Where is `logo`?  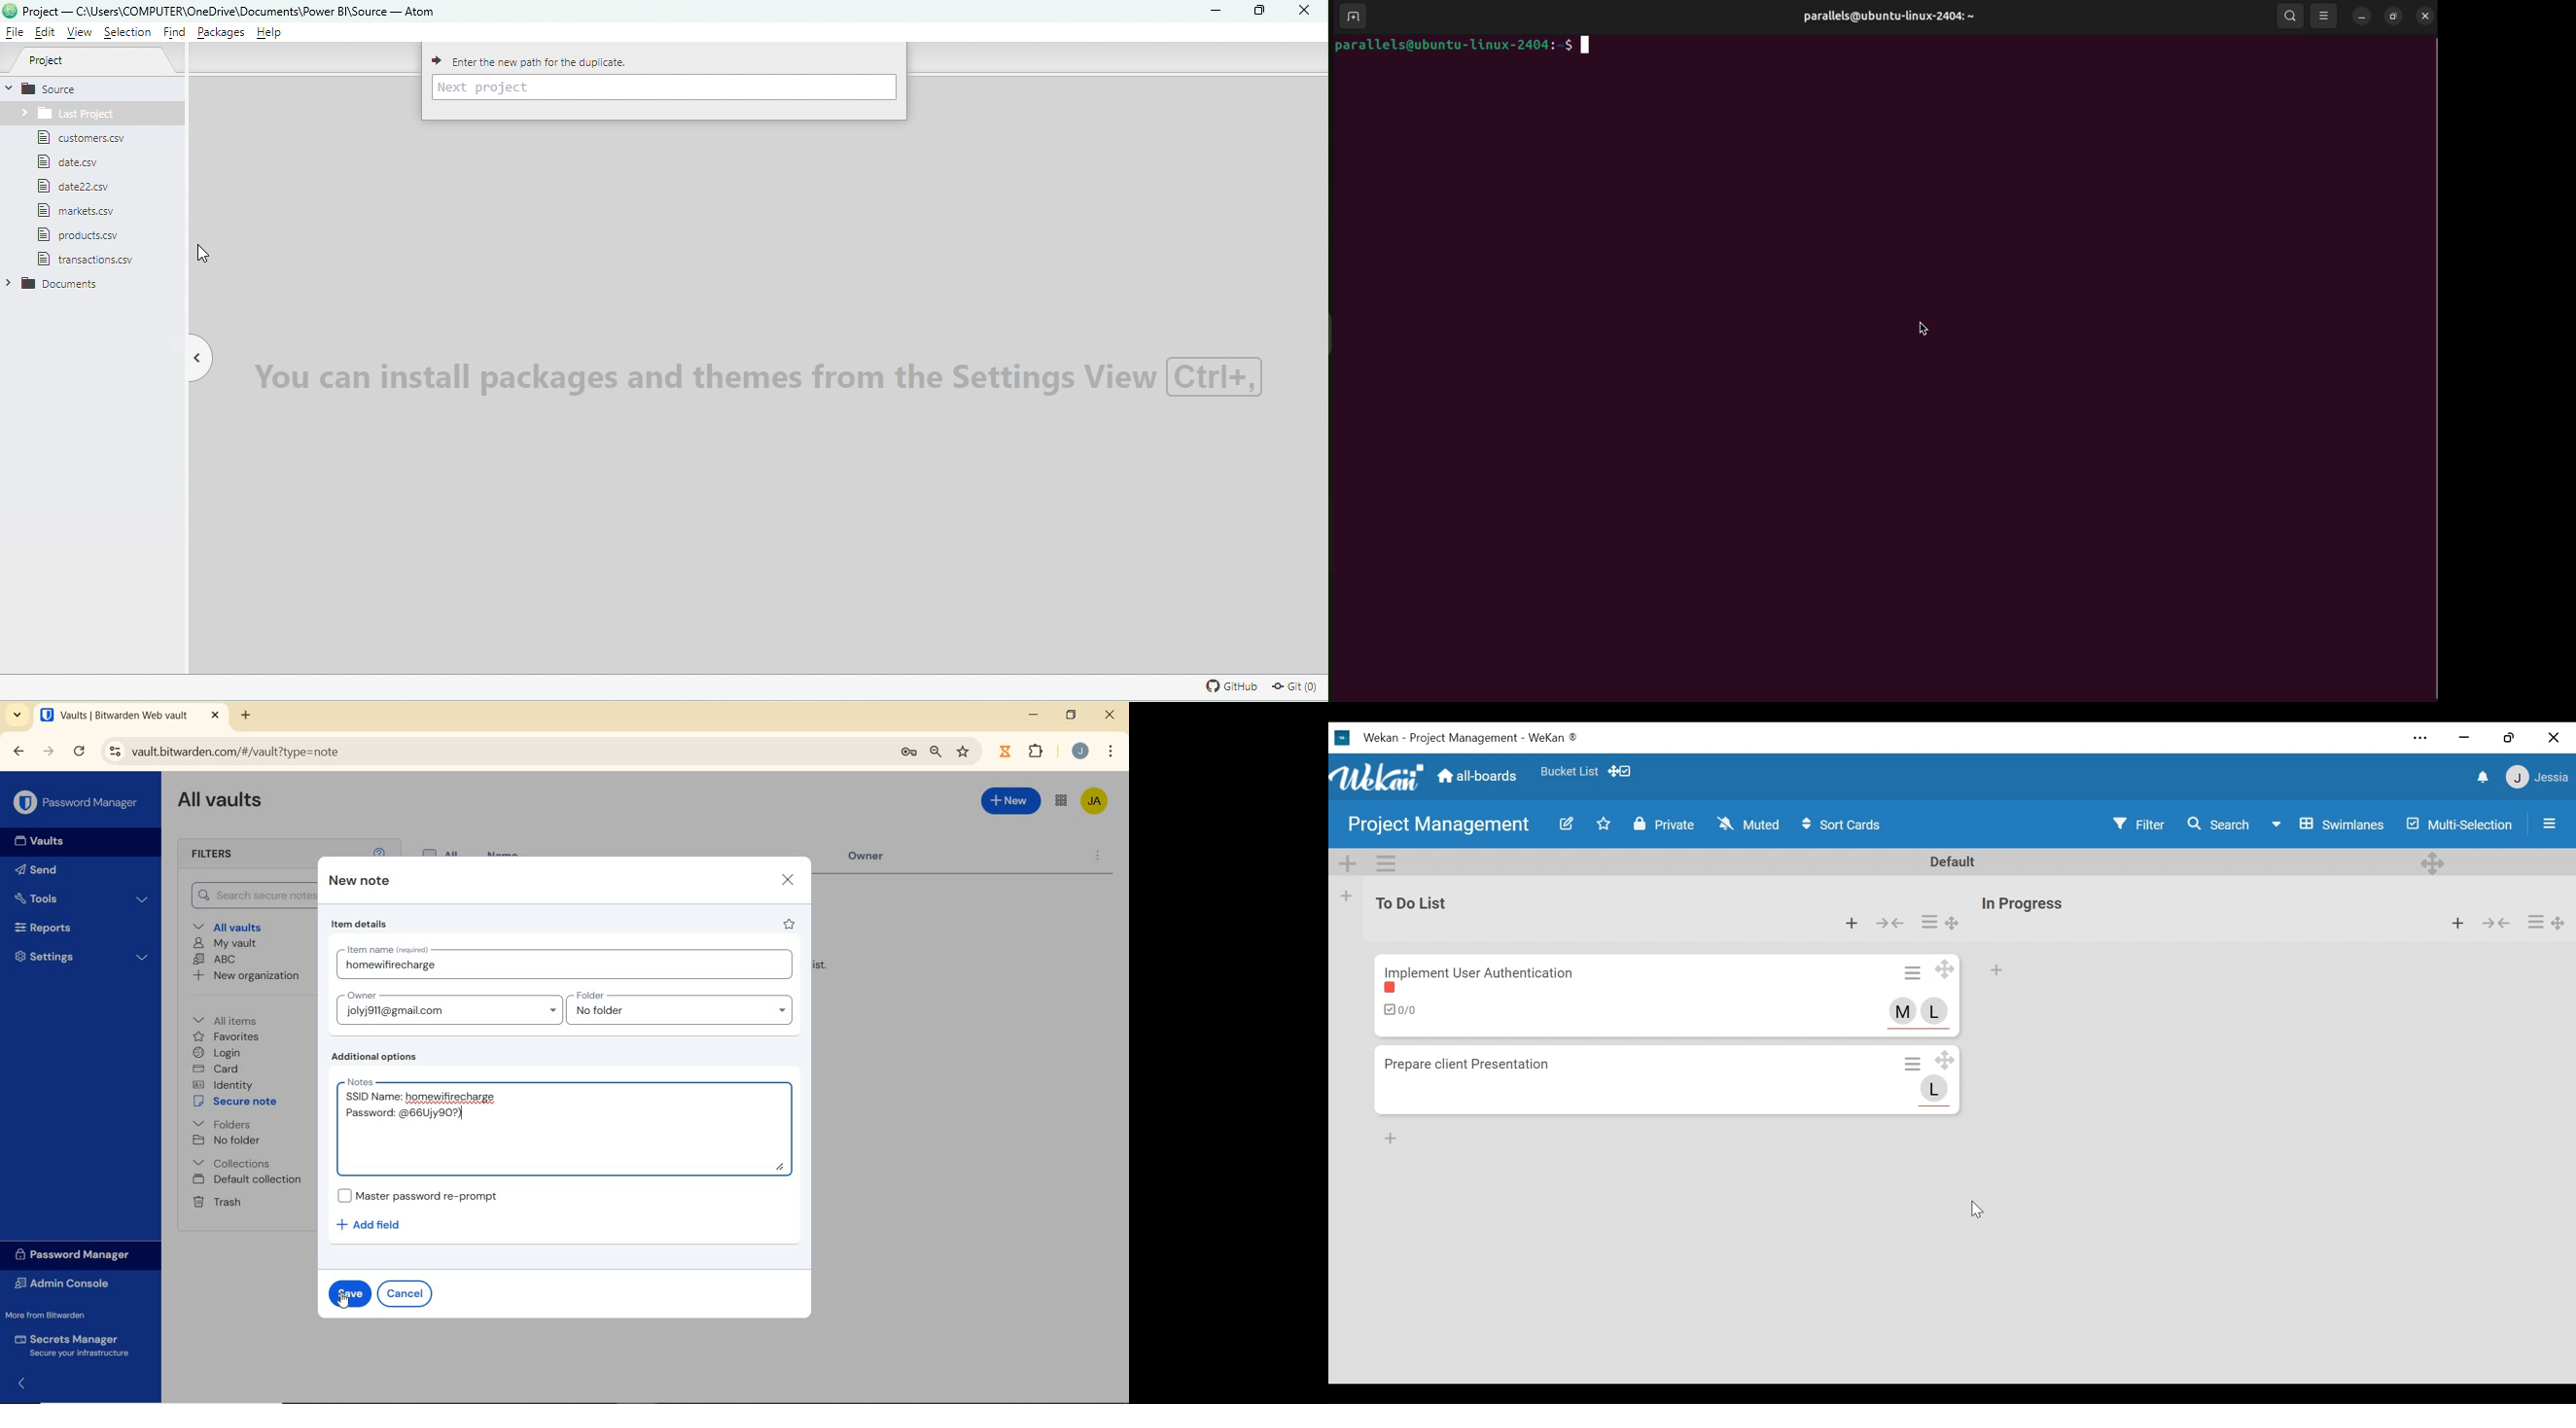
logo is located at coordinates (11, 13).